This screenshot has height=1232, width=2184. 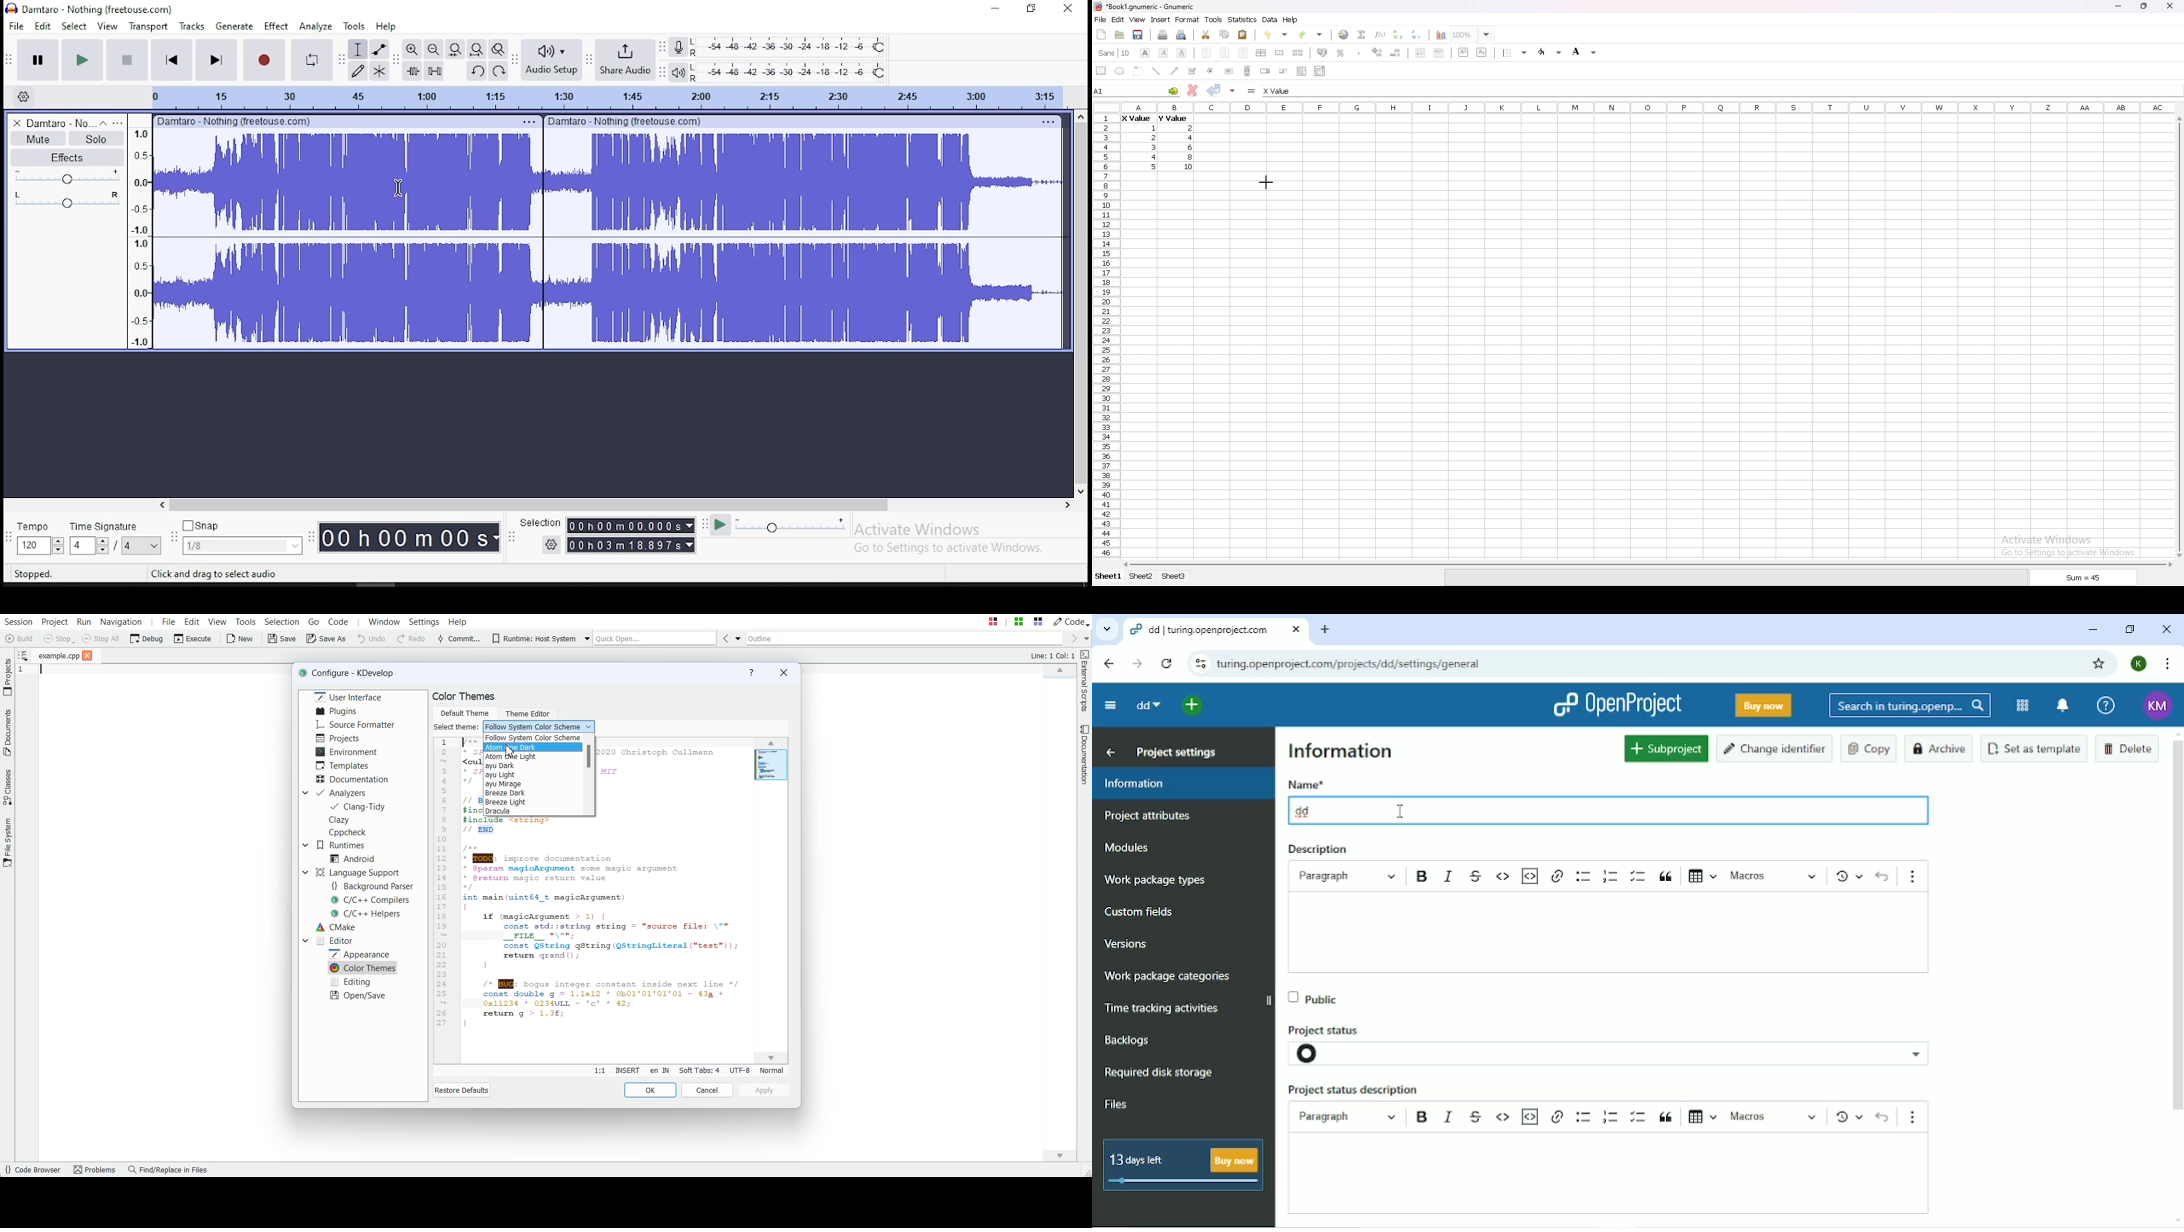 I want to click on redo, so click(x=1312, y=35).